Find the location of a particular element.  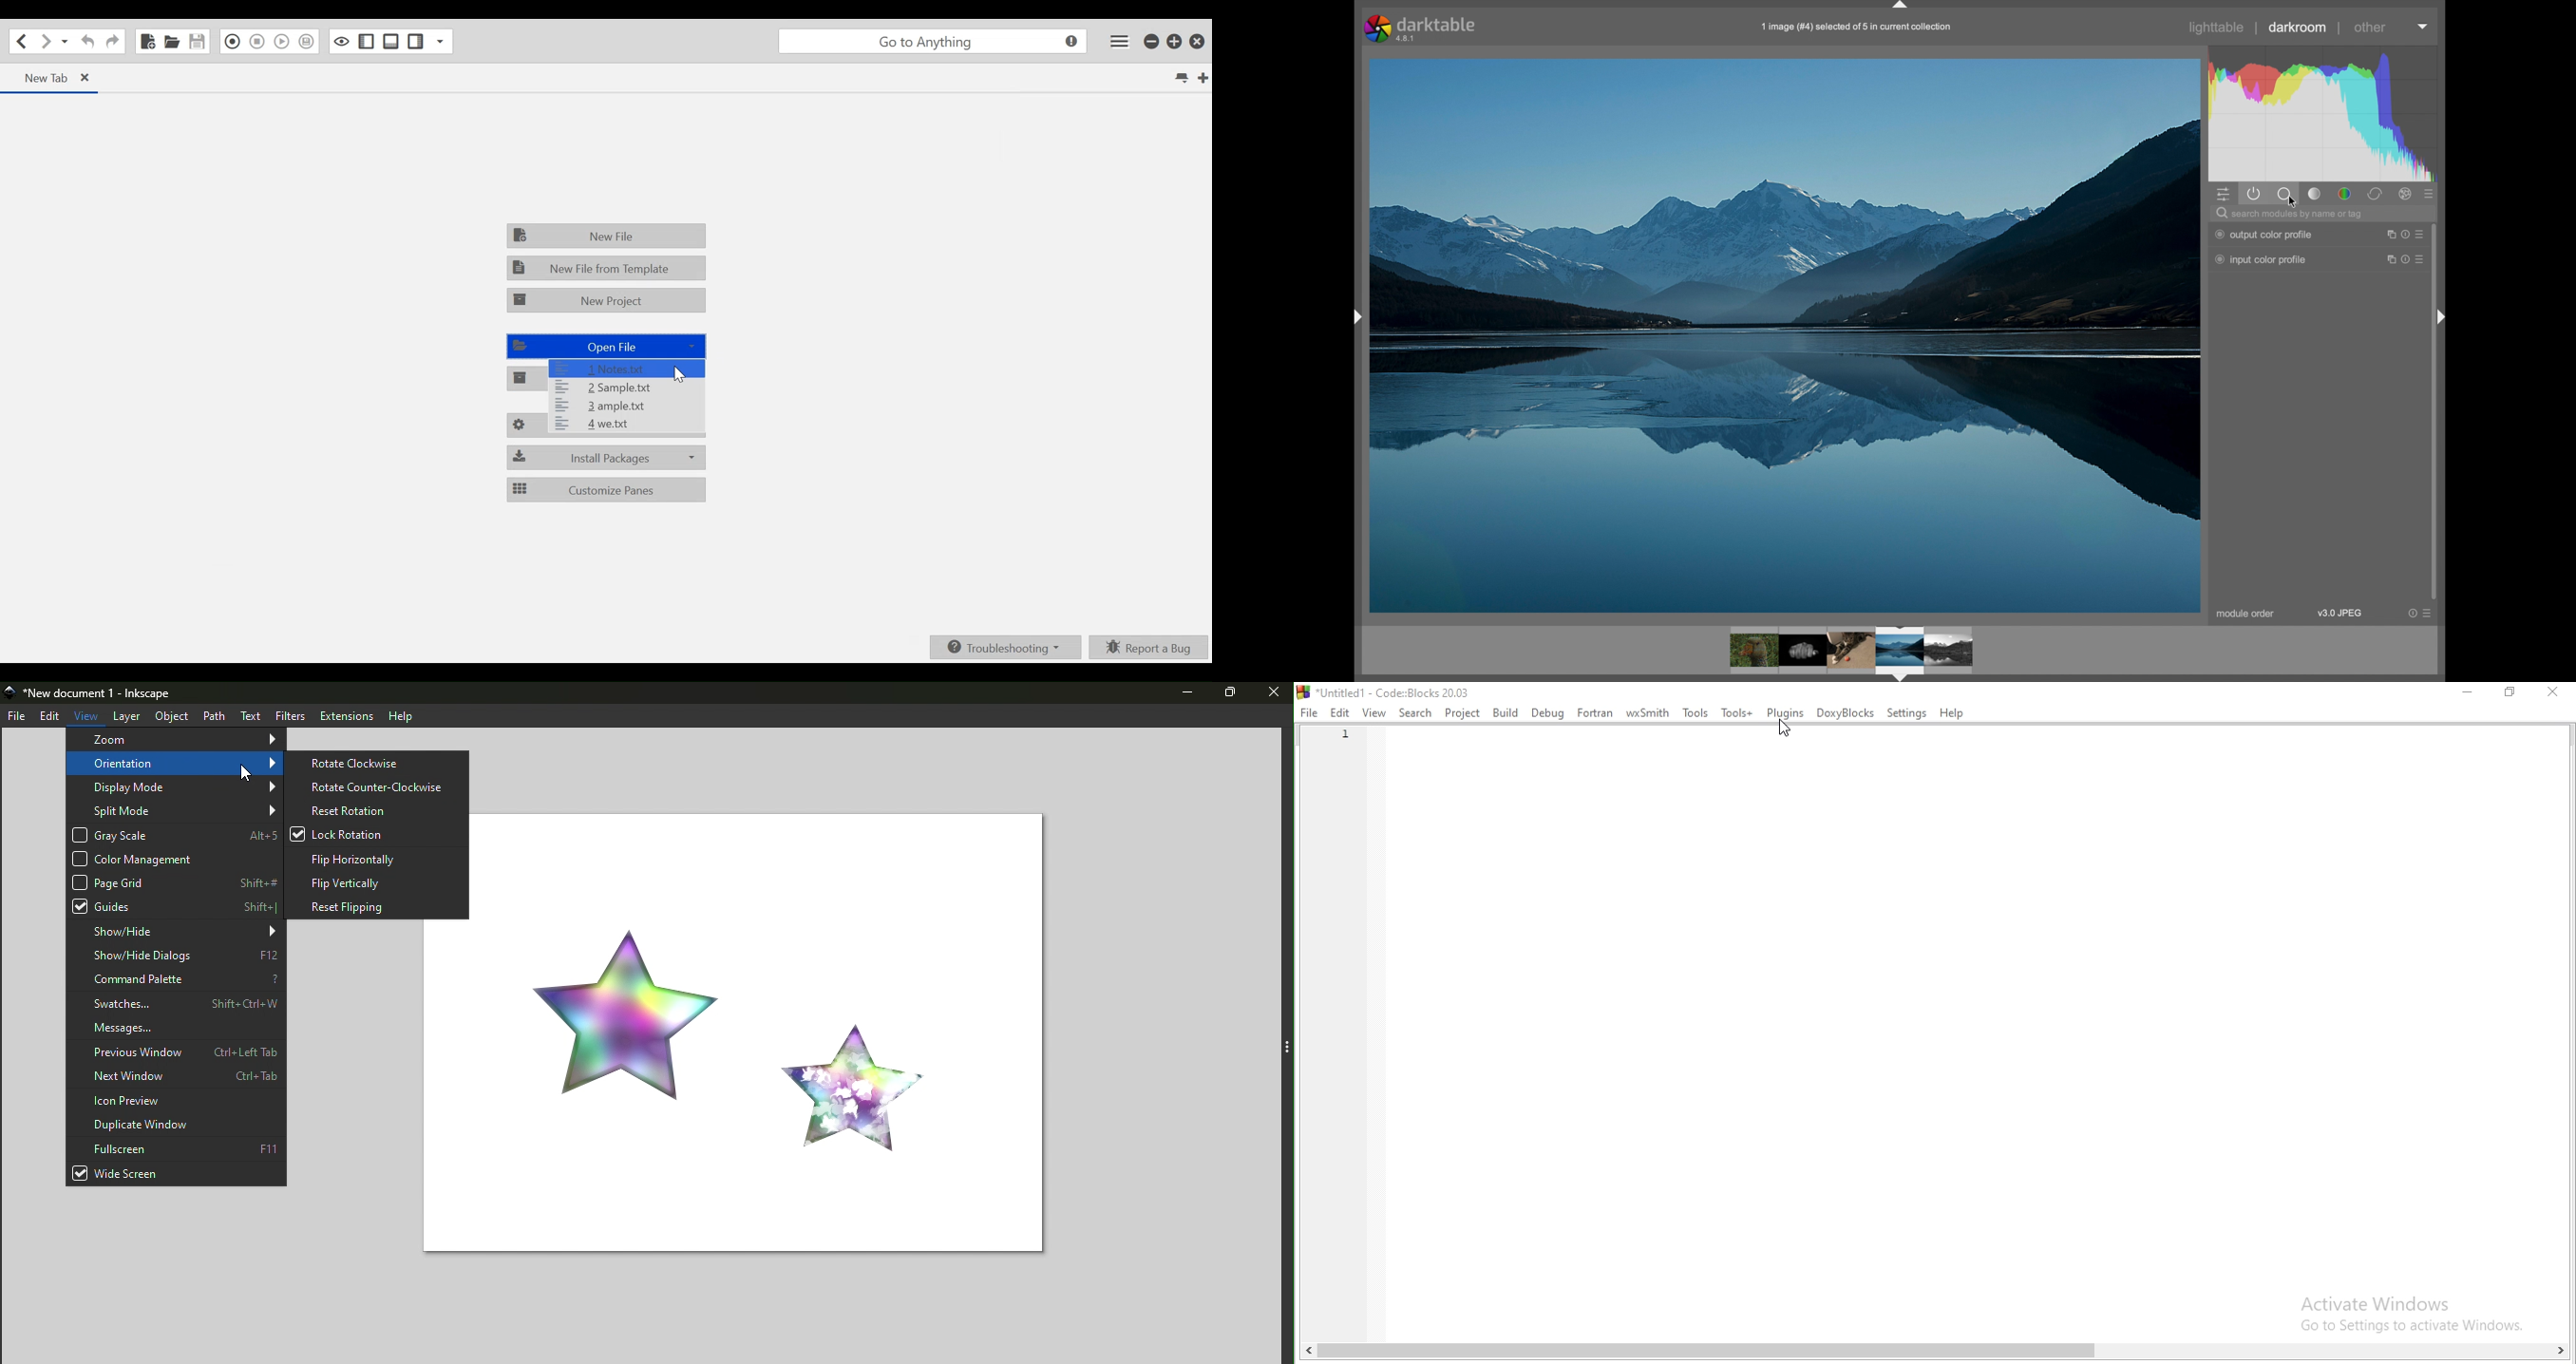

drag handle is located at coordinates (1357, 316).